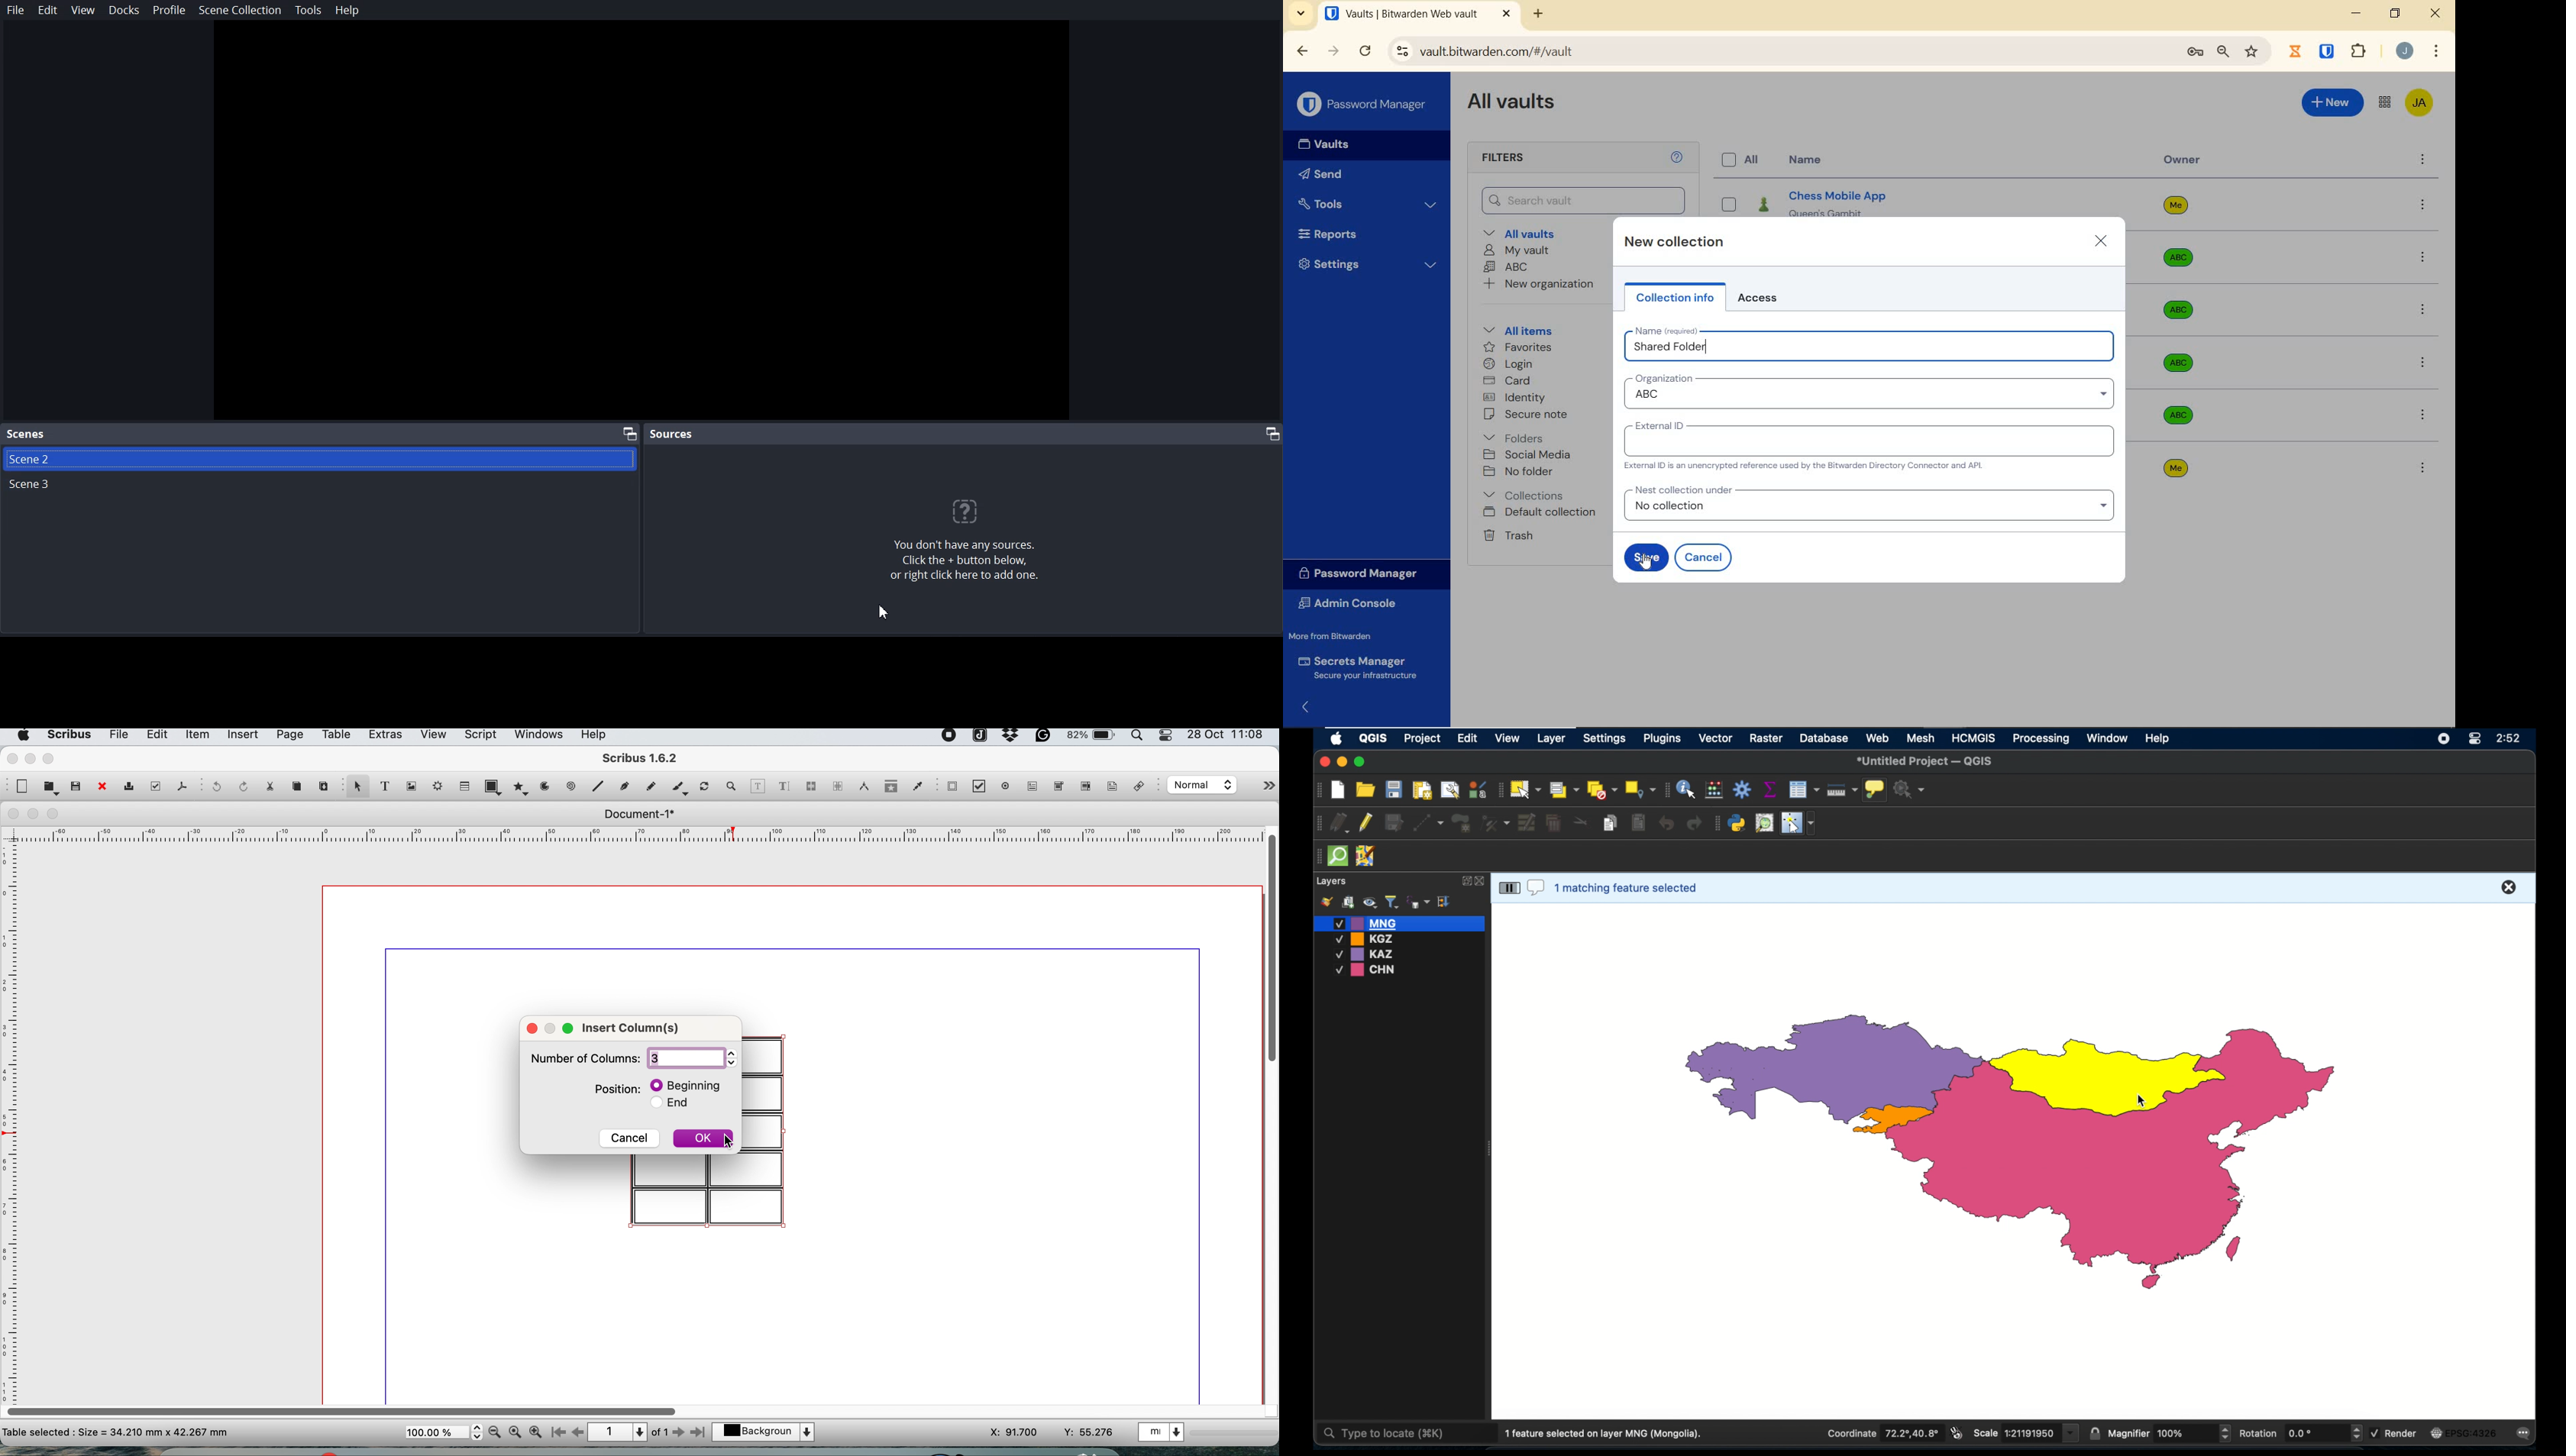 This screenshot has height=1456, width=2576. What do you see at coordinates (1228, 735) in the screenshot?
I see `date and time` at bounding box center [1228, 735].